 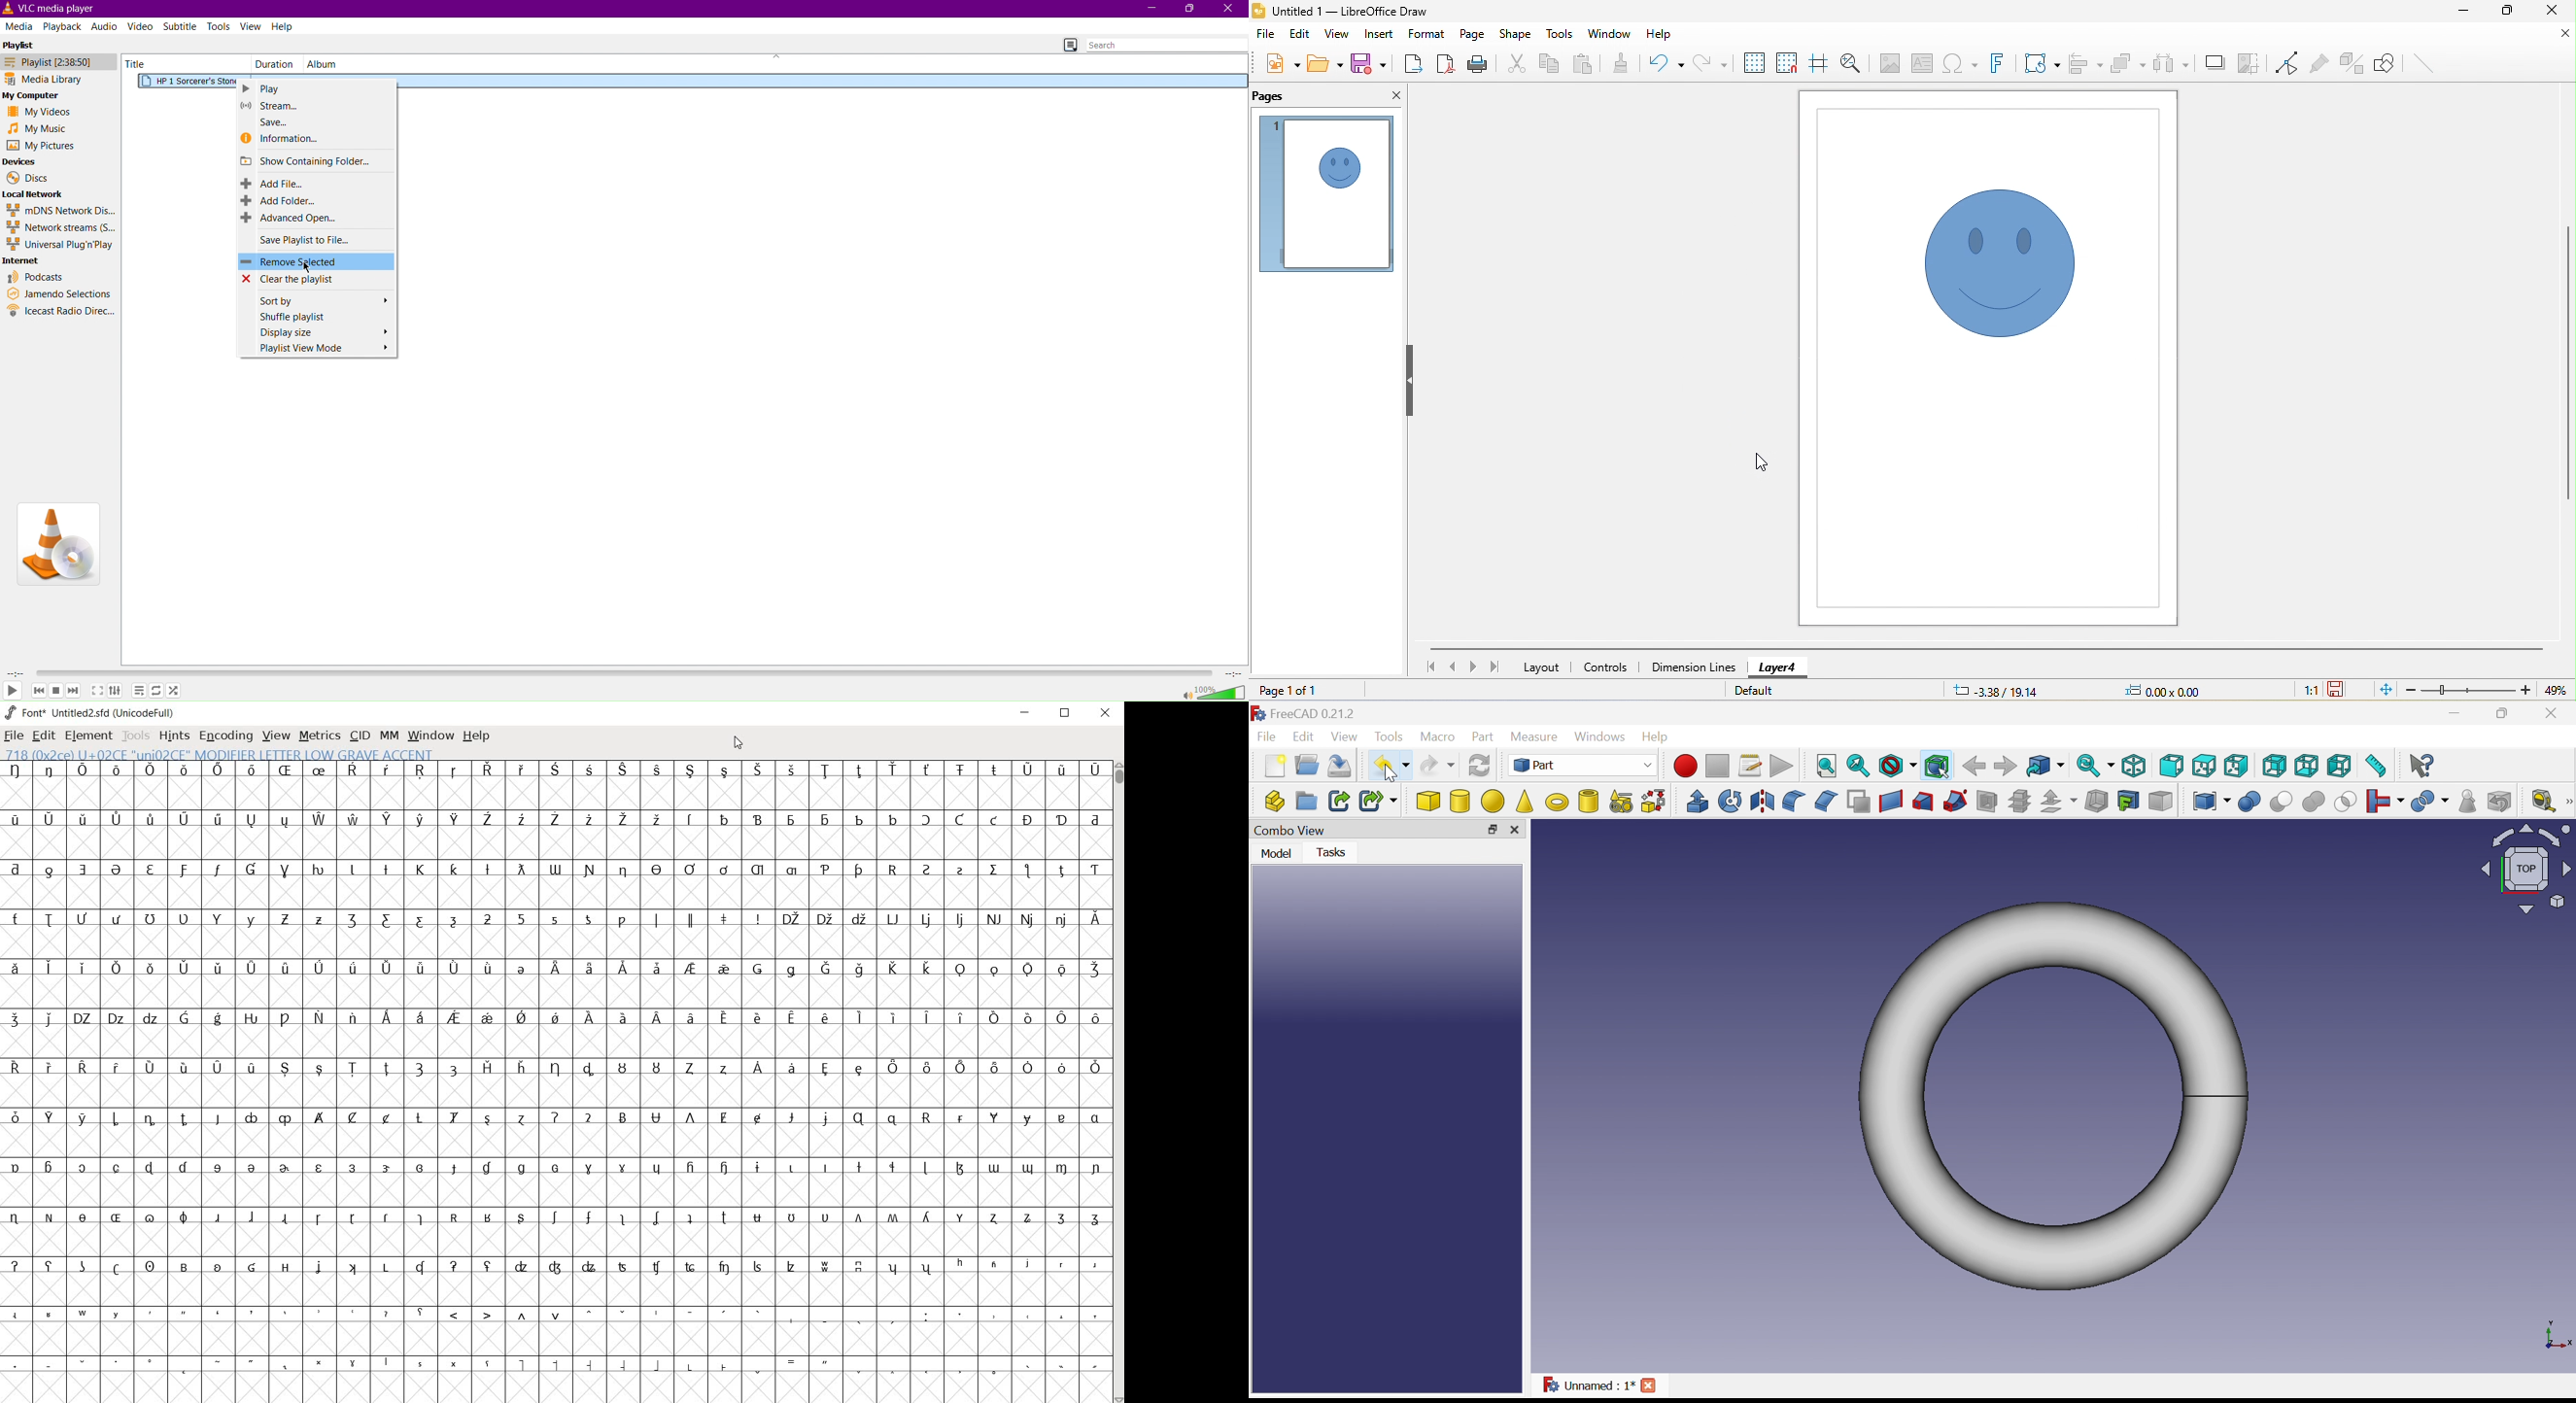 I want to click on undo, so click(x=1666, y=65).